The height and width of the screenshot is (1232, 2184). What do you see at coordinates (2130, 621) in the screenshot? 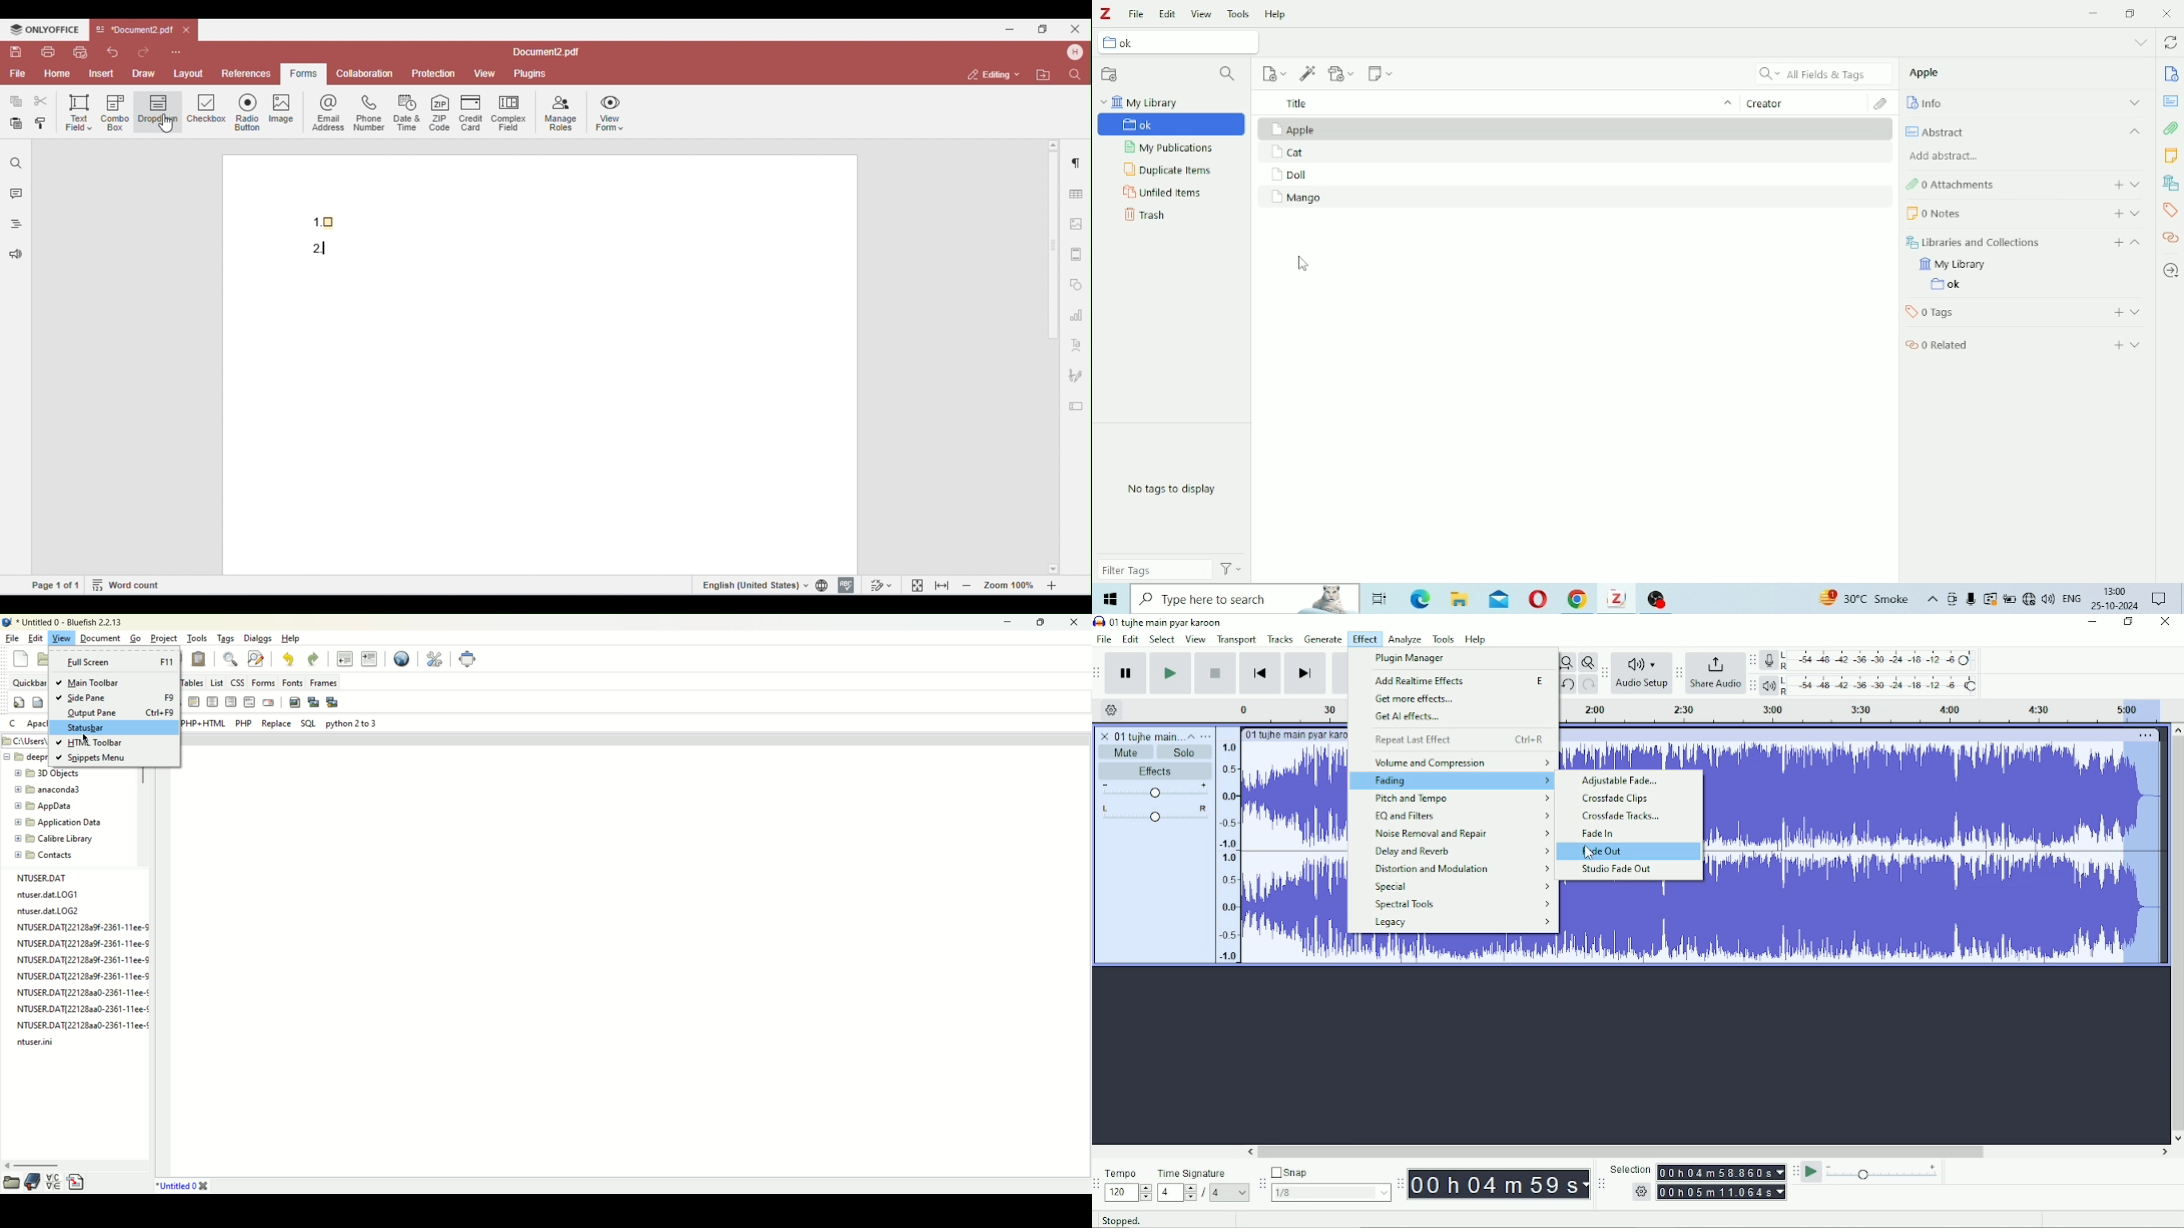
I see `Restore down` at bounding box center [2130, 621].